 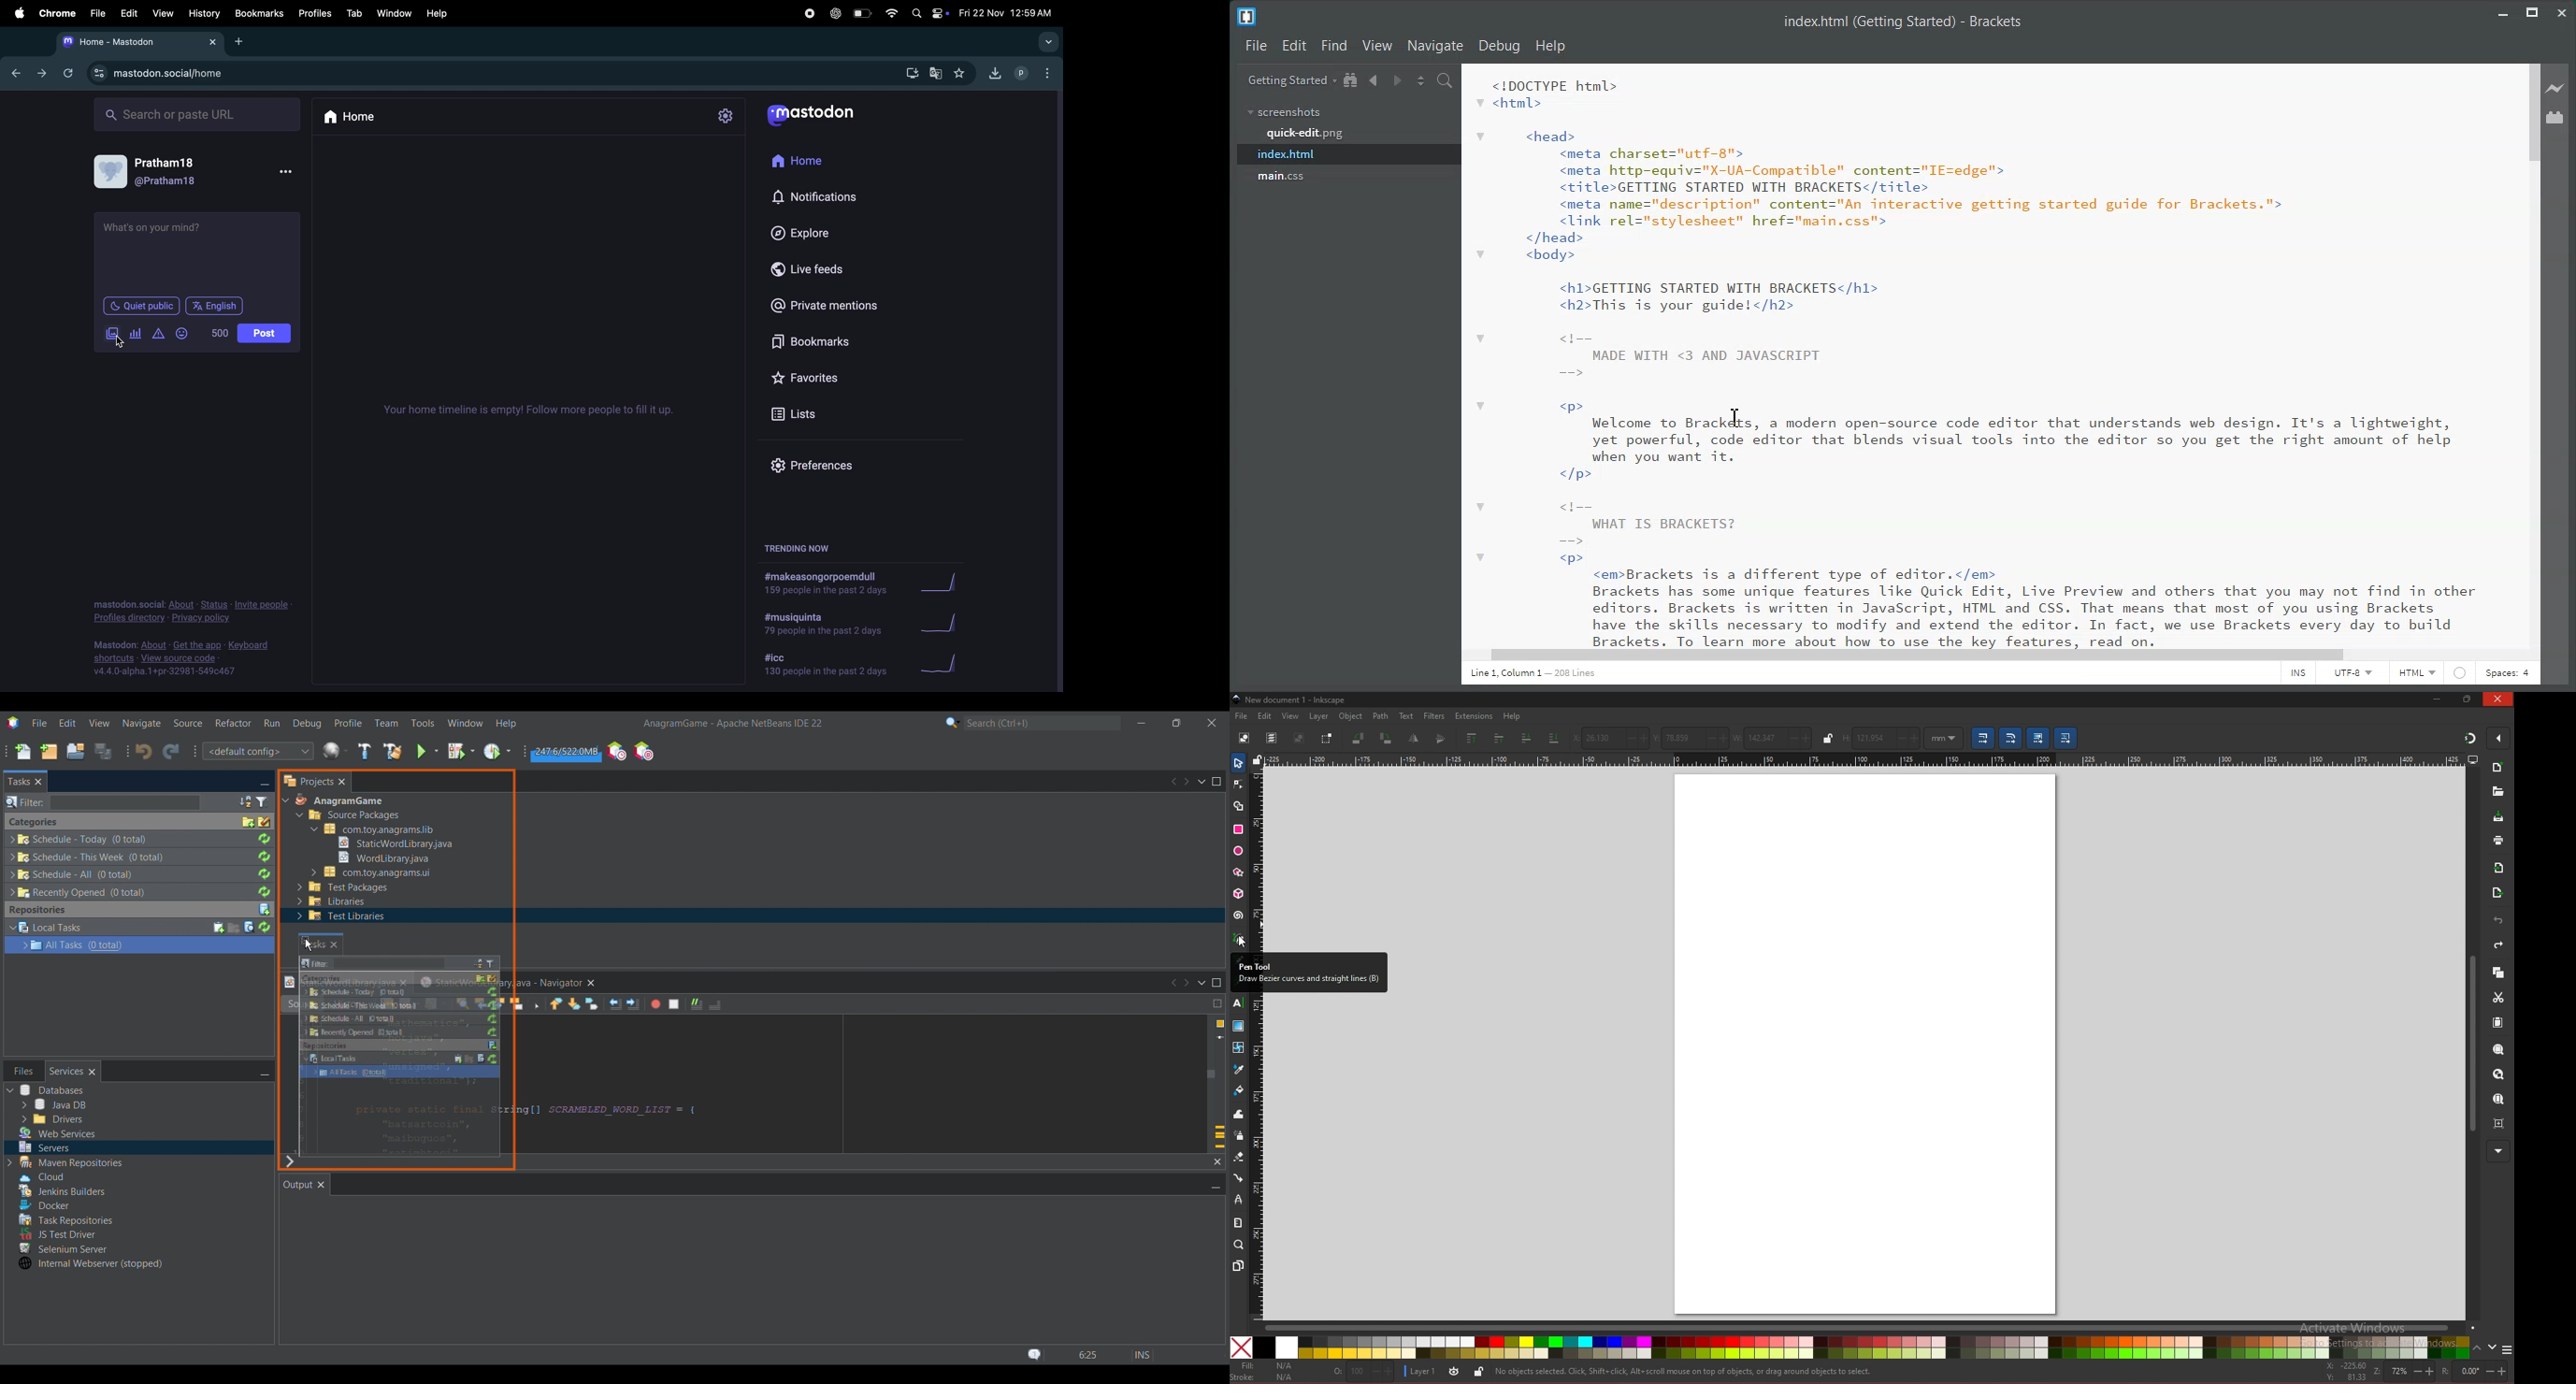 I want to click on mastodon.social, so click(x=128, y=604).